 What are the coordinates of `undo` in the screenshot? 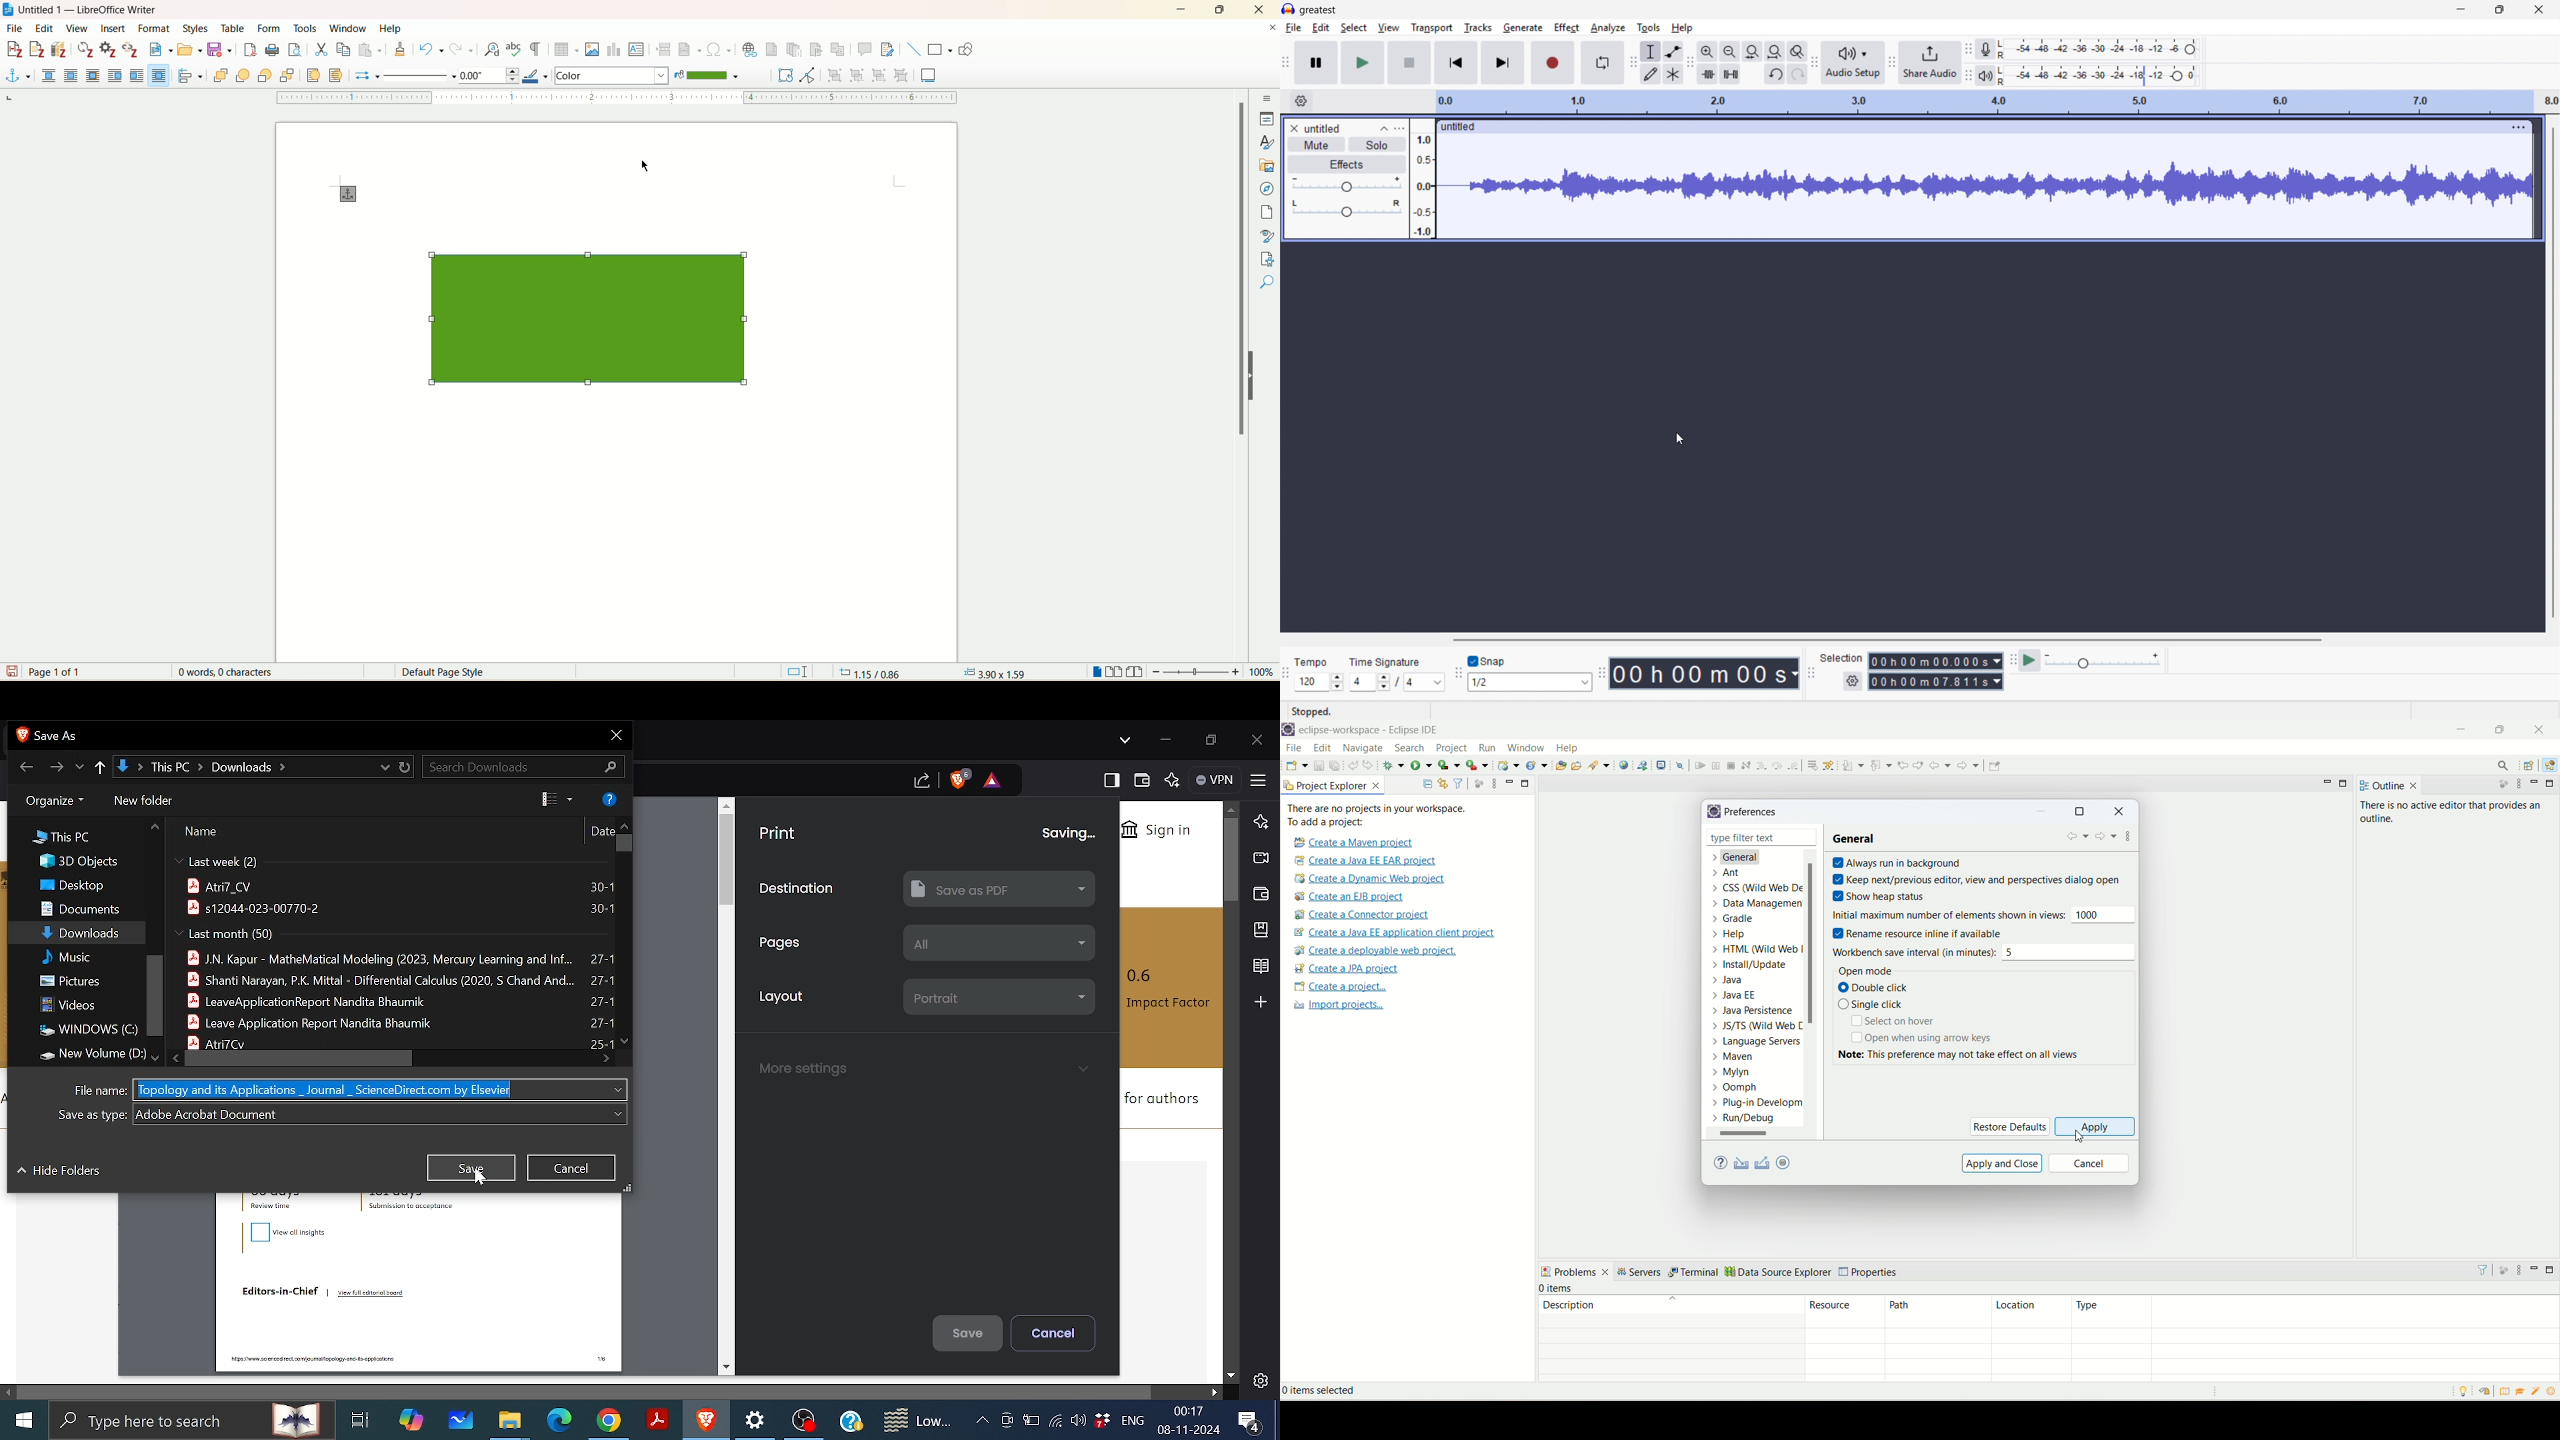 It's located at (433, 51).